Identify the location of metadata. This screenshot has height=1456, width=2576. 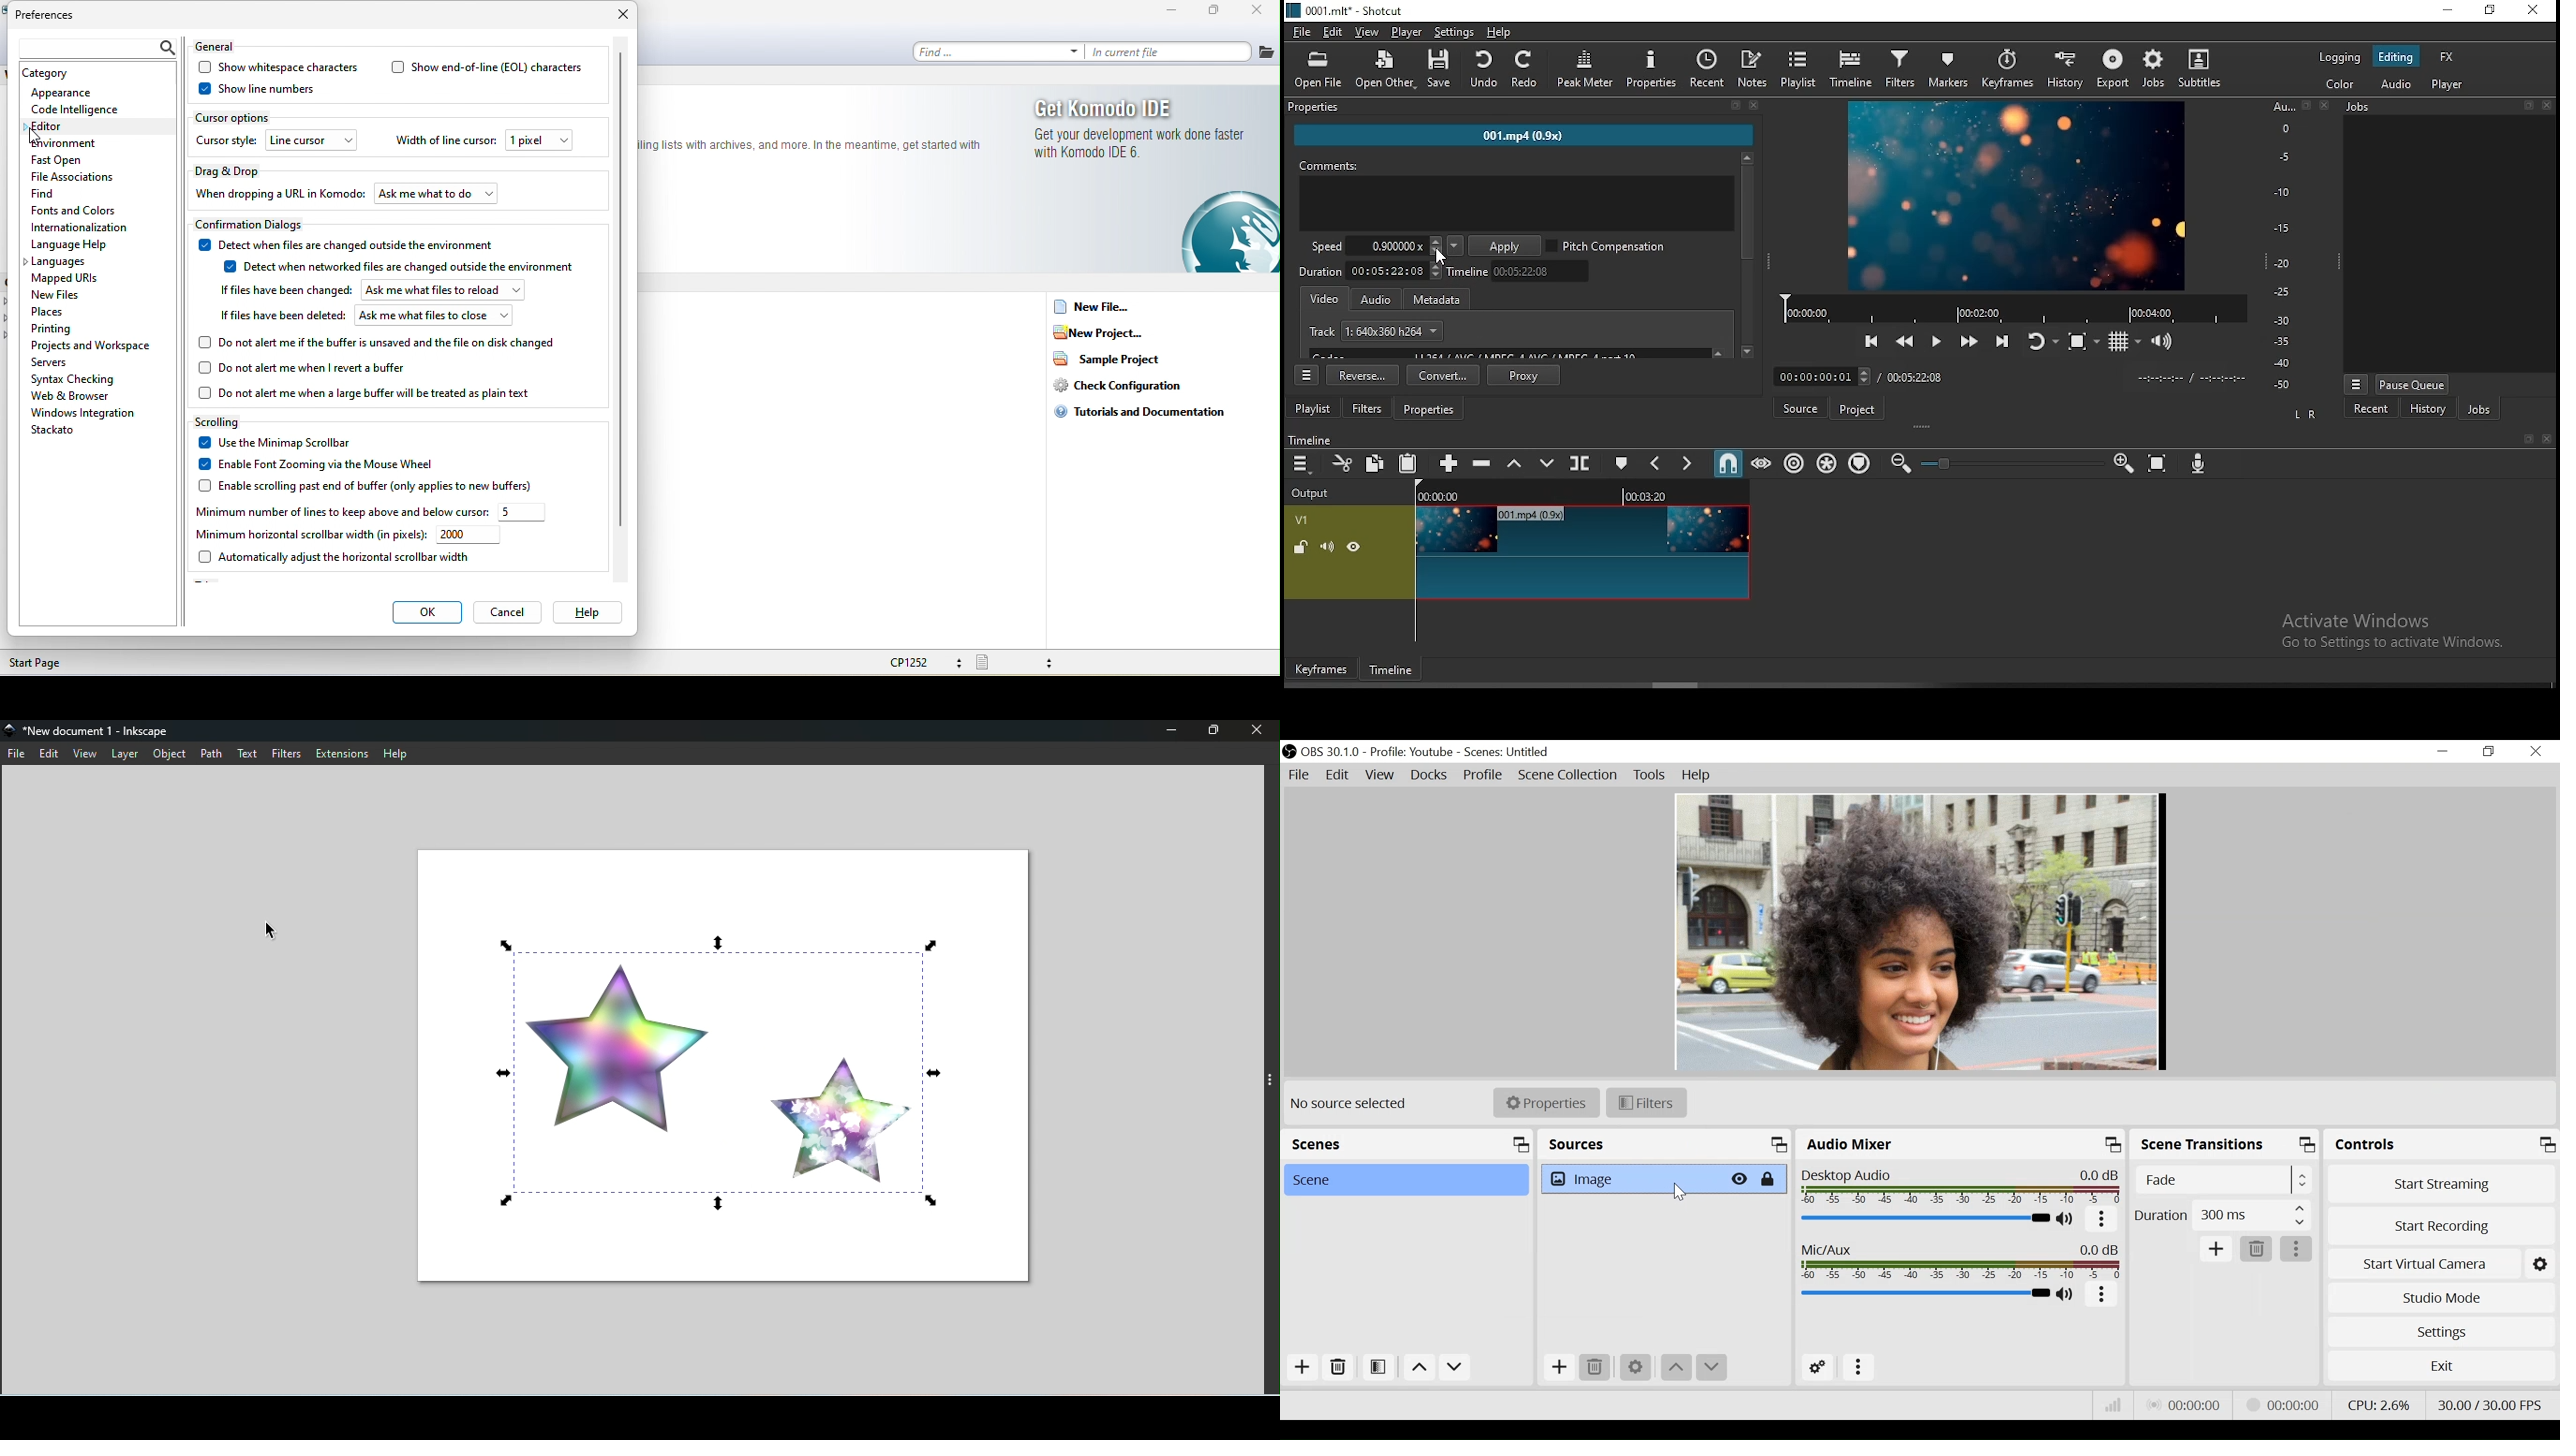
(1442, 298).